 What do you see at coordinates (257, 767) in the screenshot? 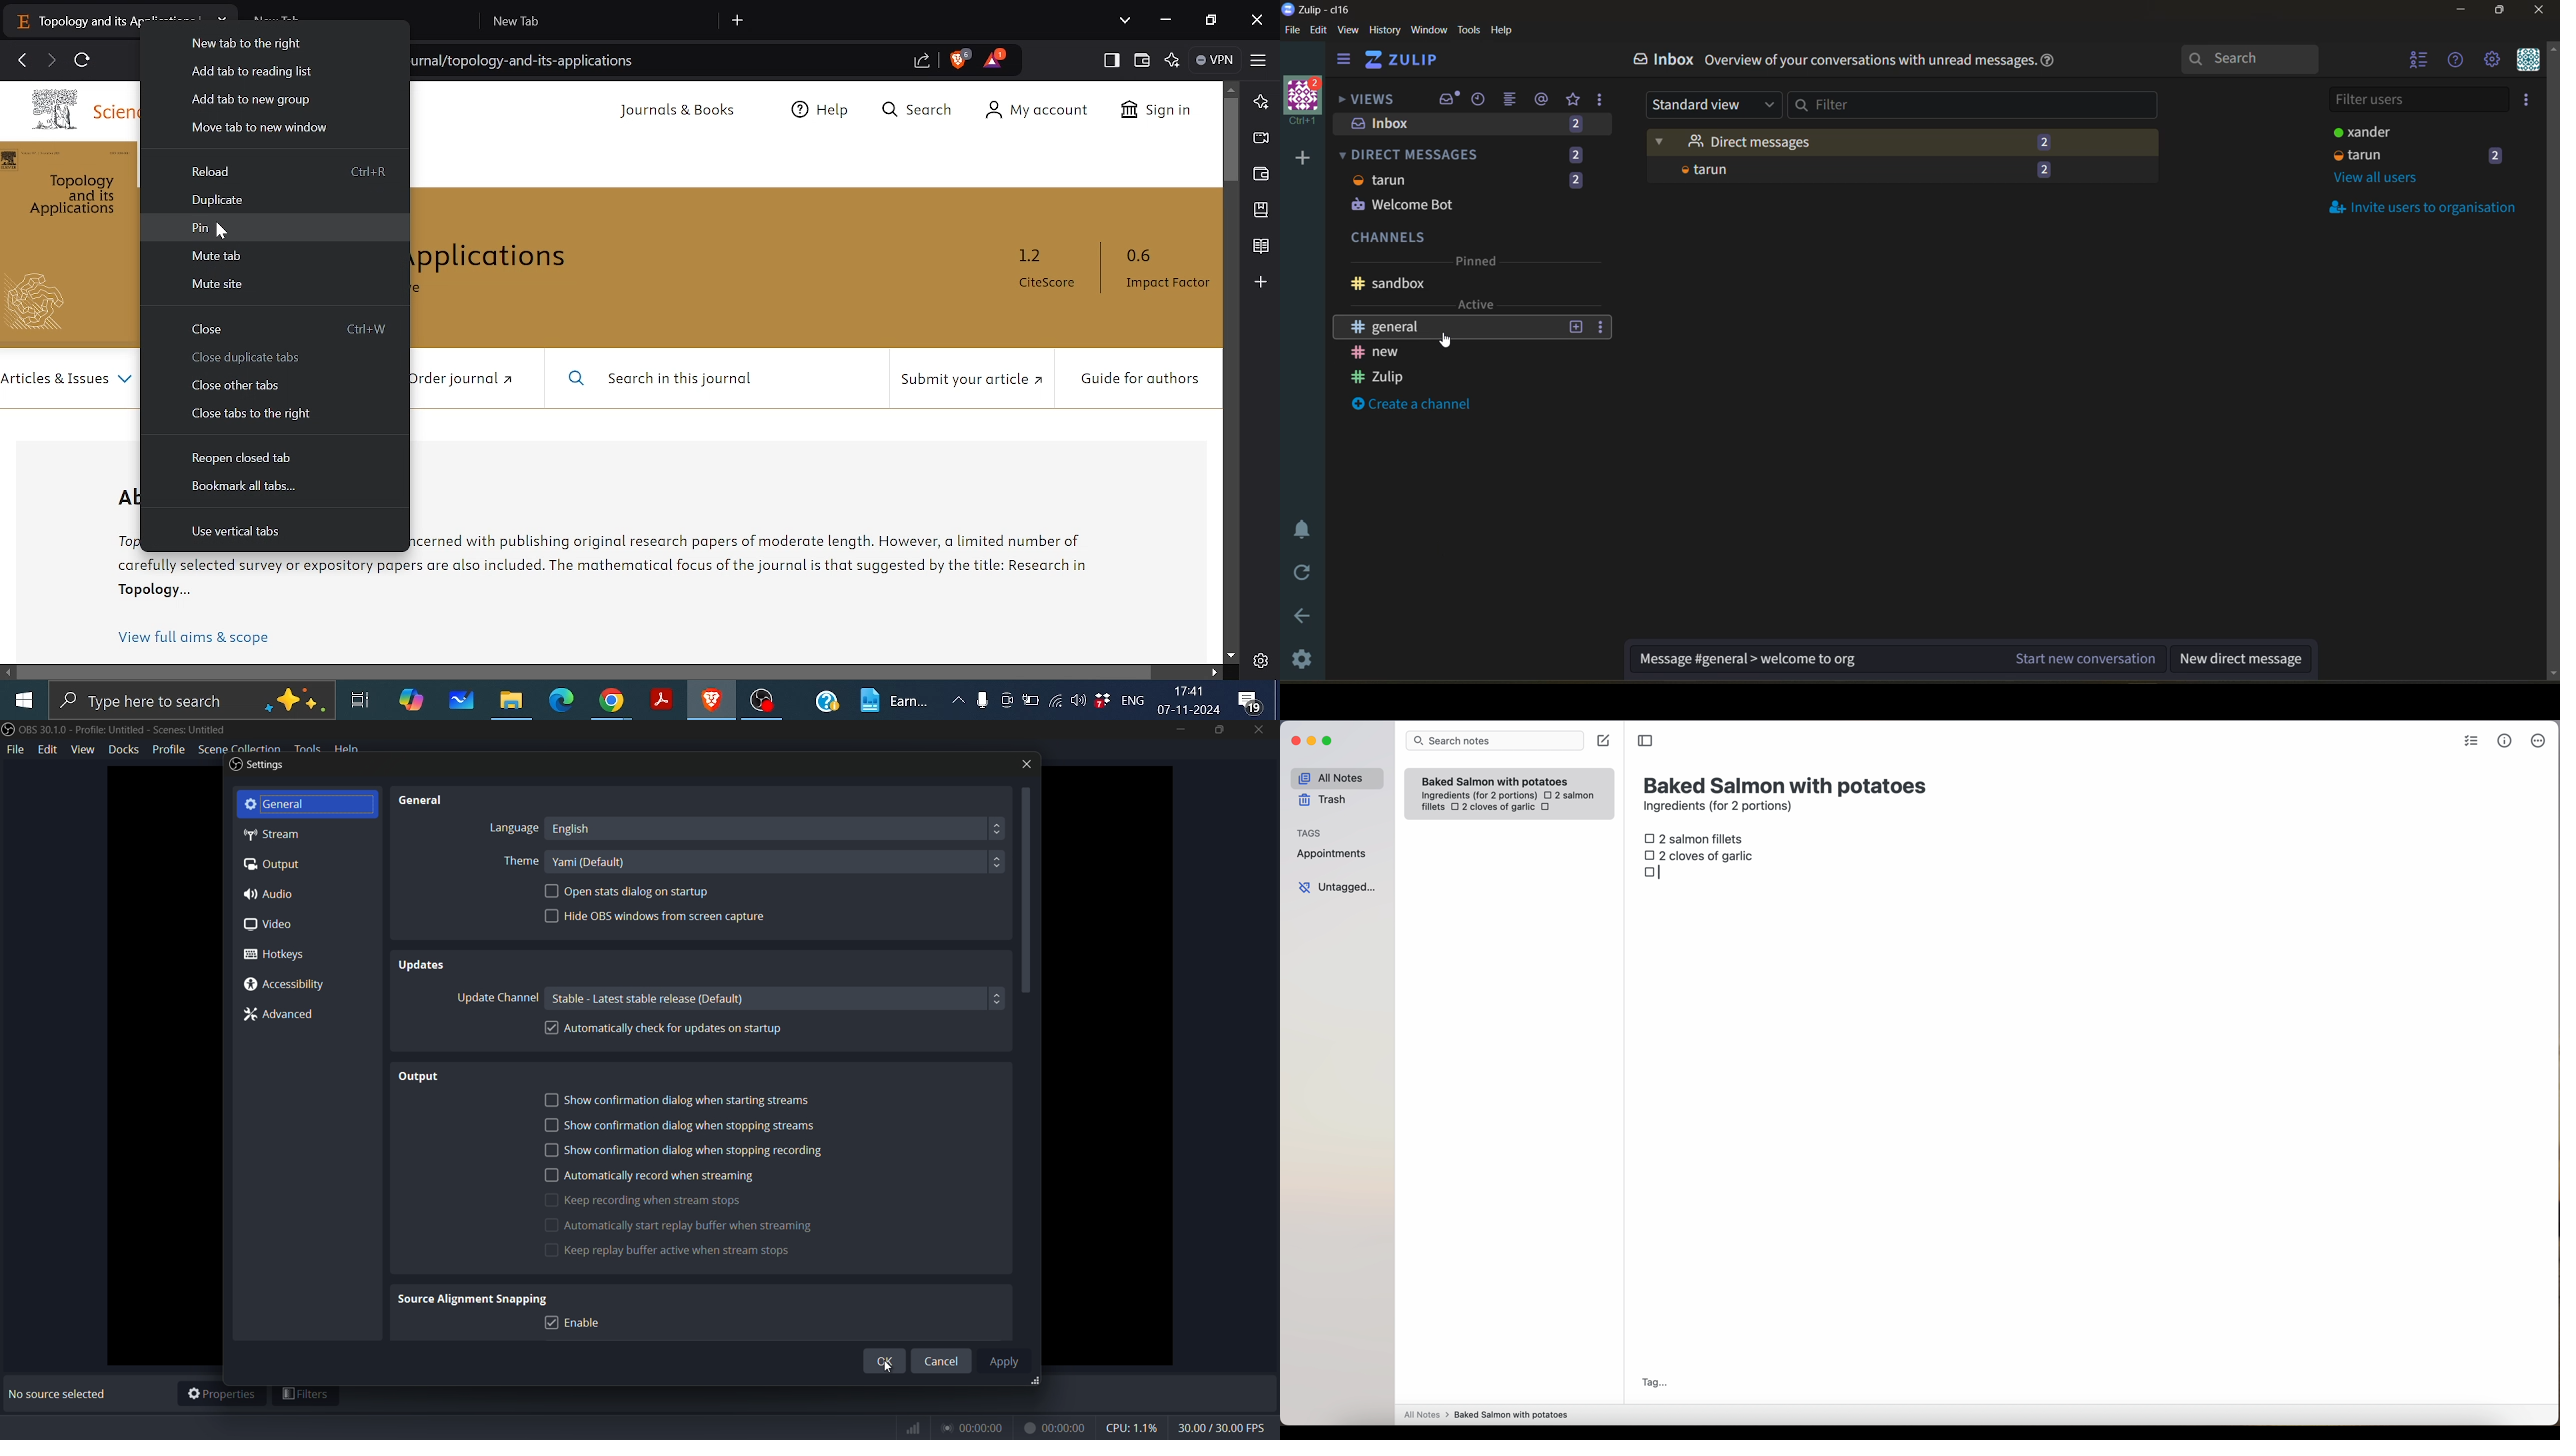
I see `Settings` at bounding box center [257, 767].